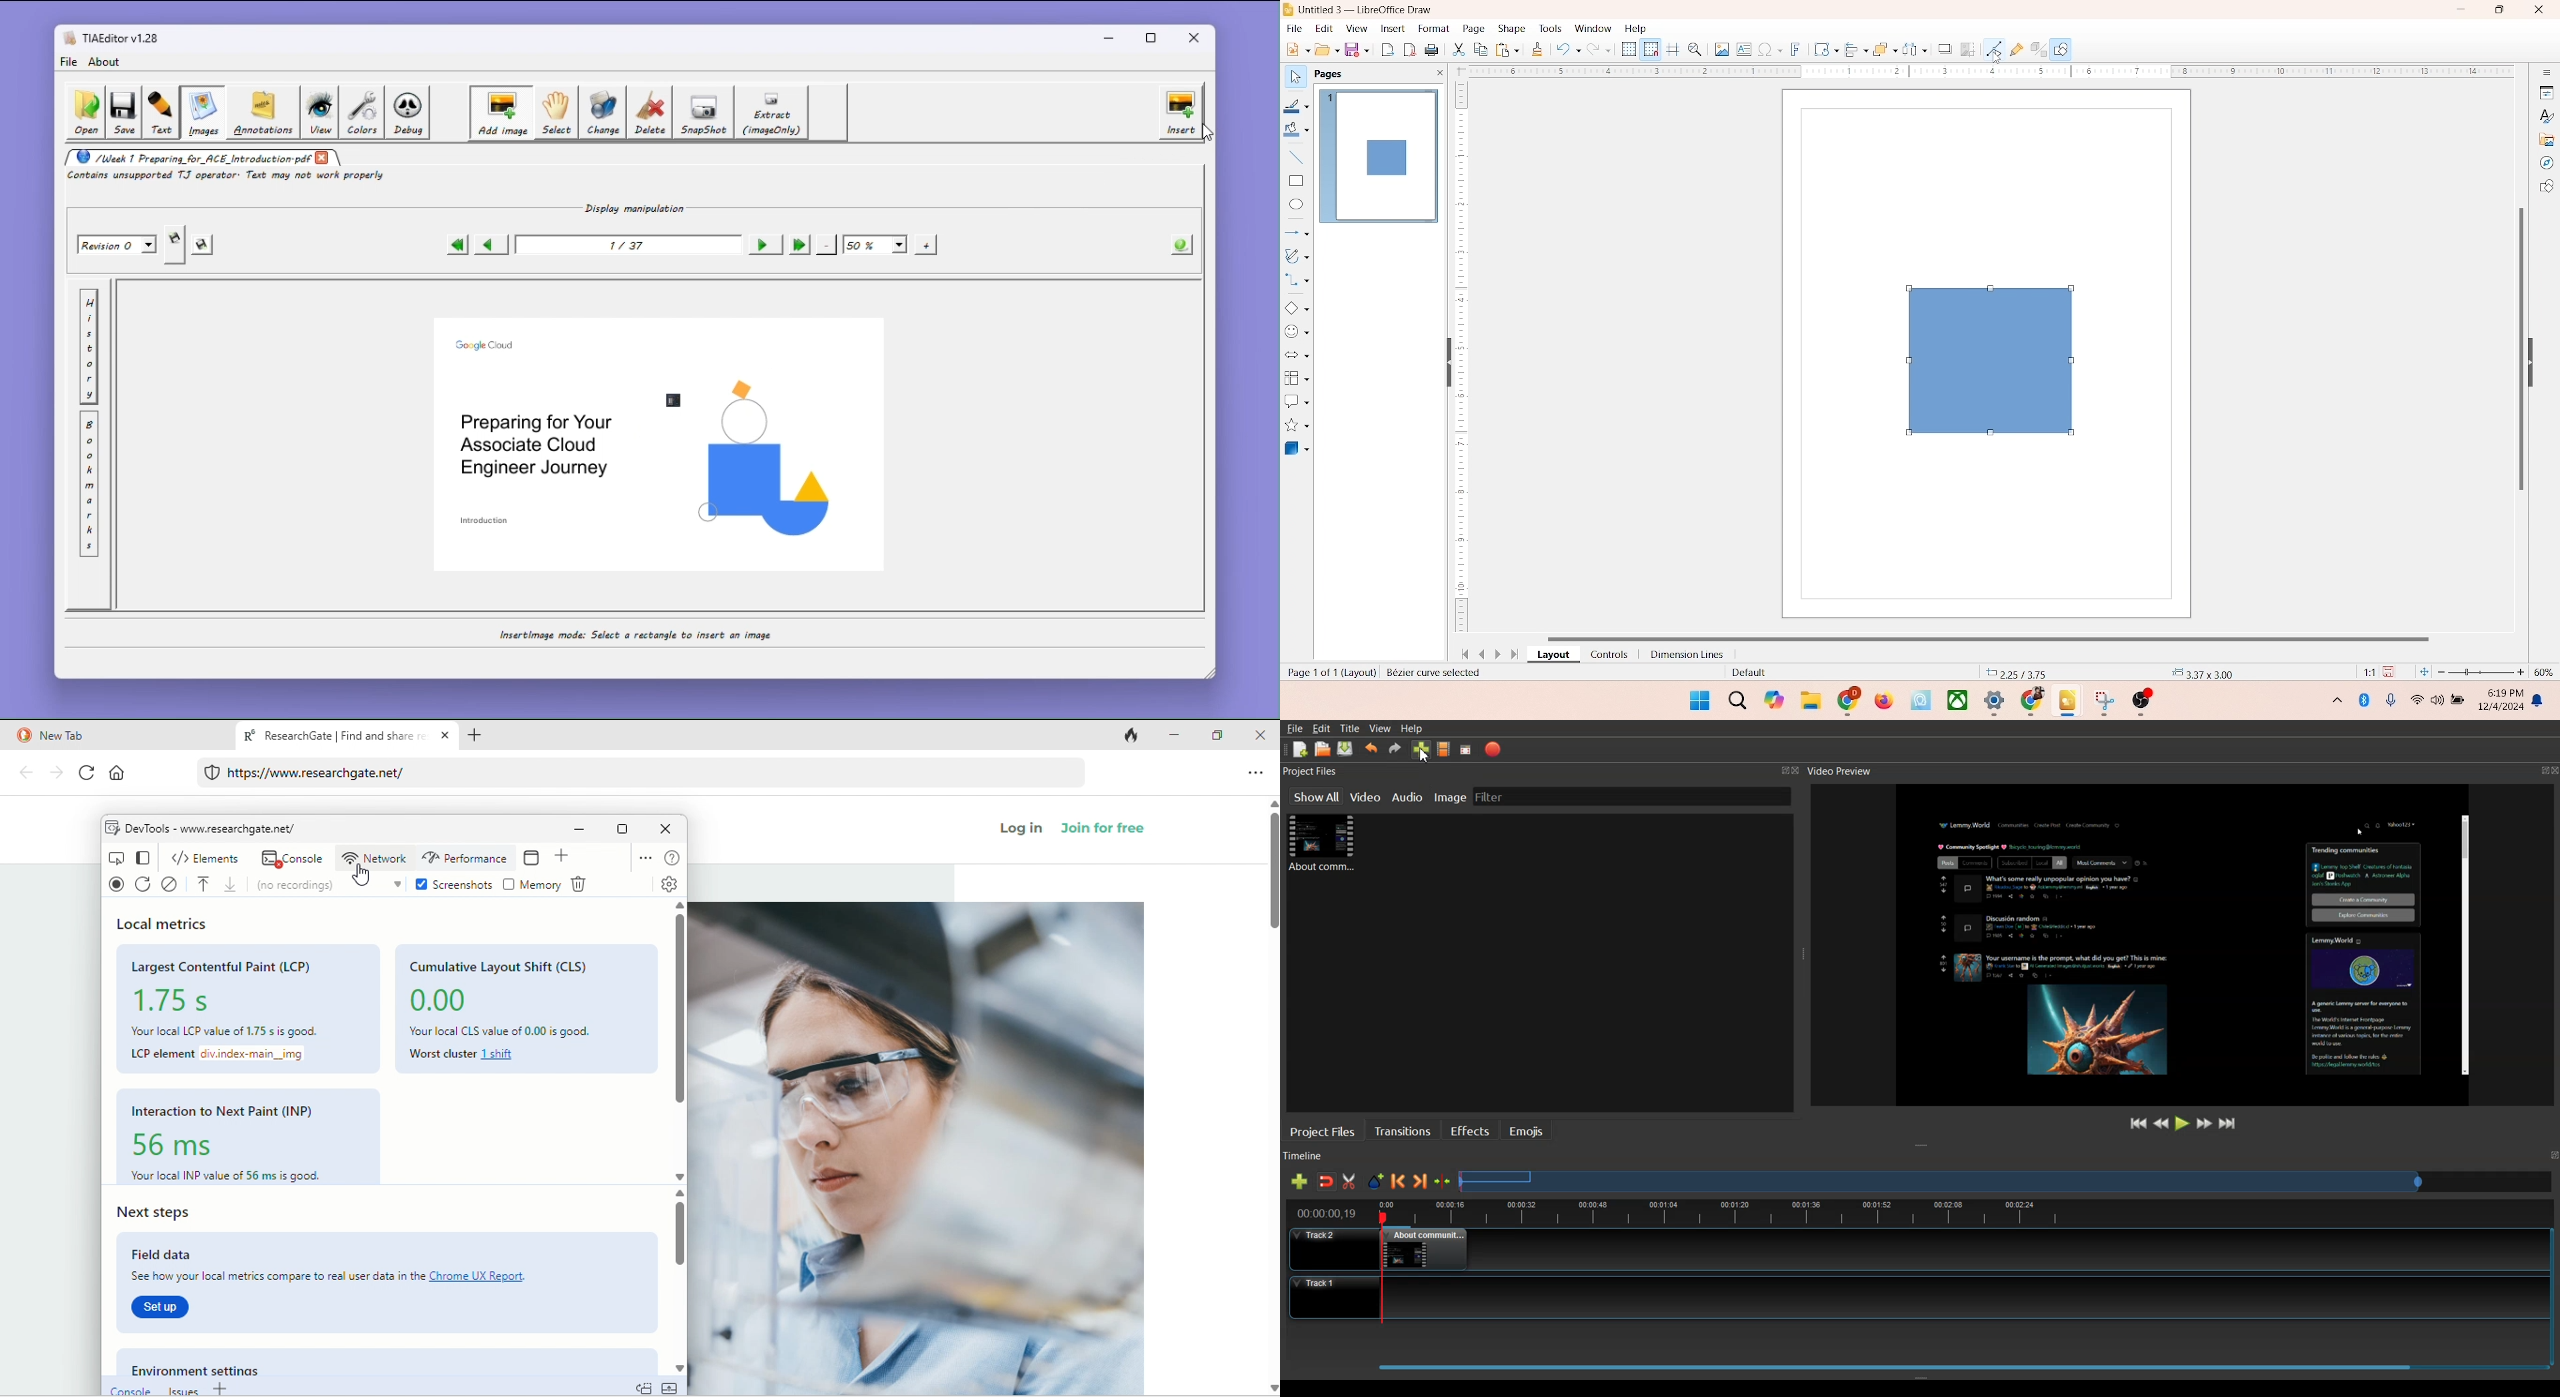 The height and width of the screenshot is (1400, 2576). Describe the element at coordinates (1297, 332) in the screenshot. I see `symbol shapes` at that location.